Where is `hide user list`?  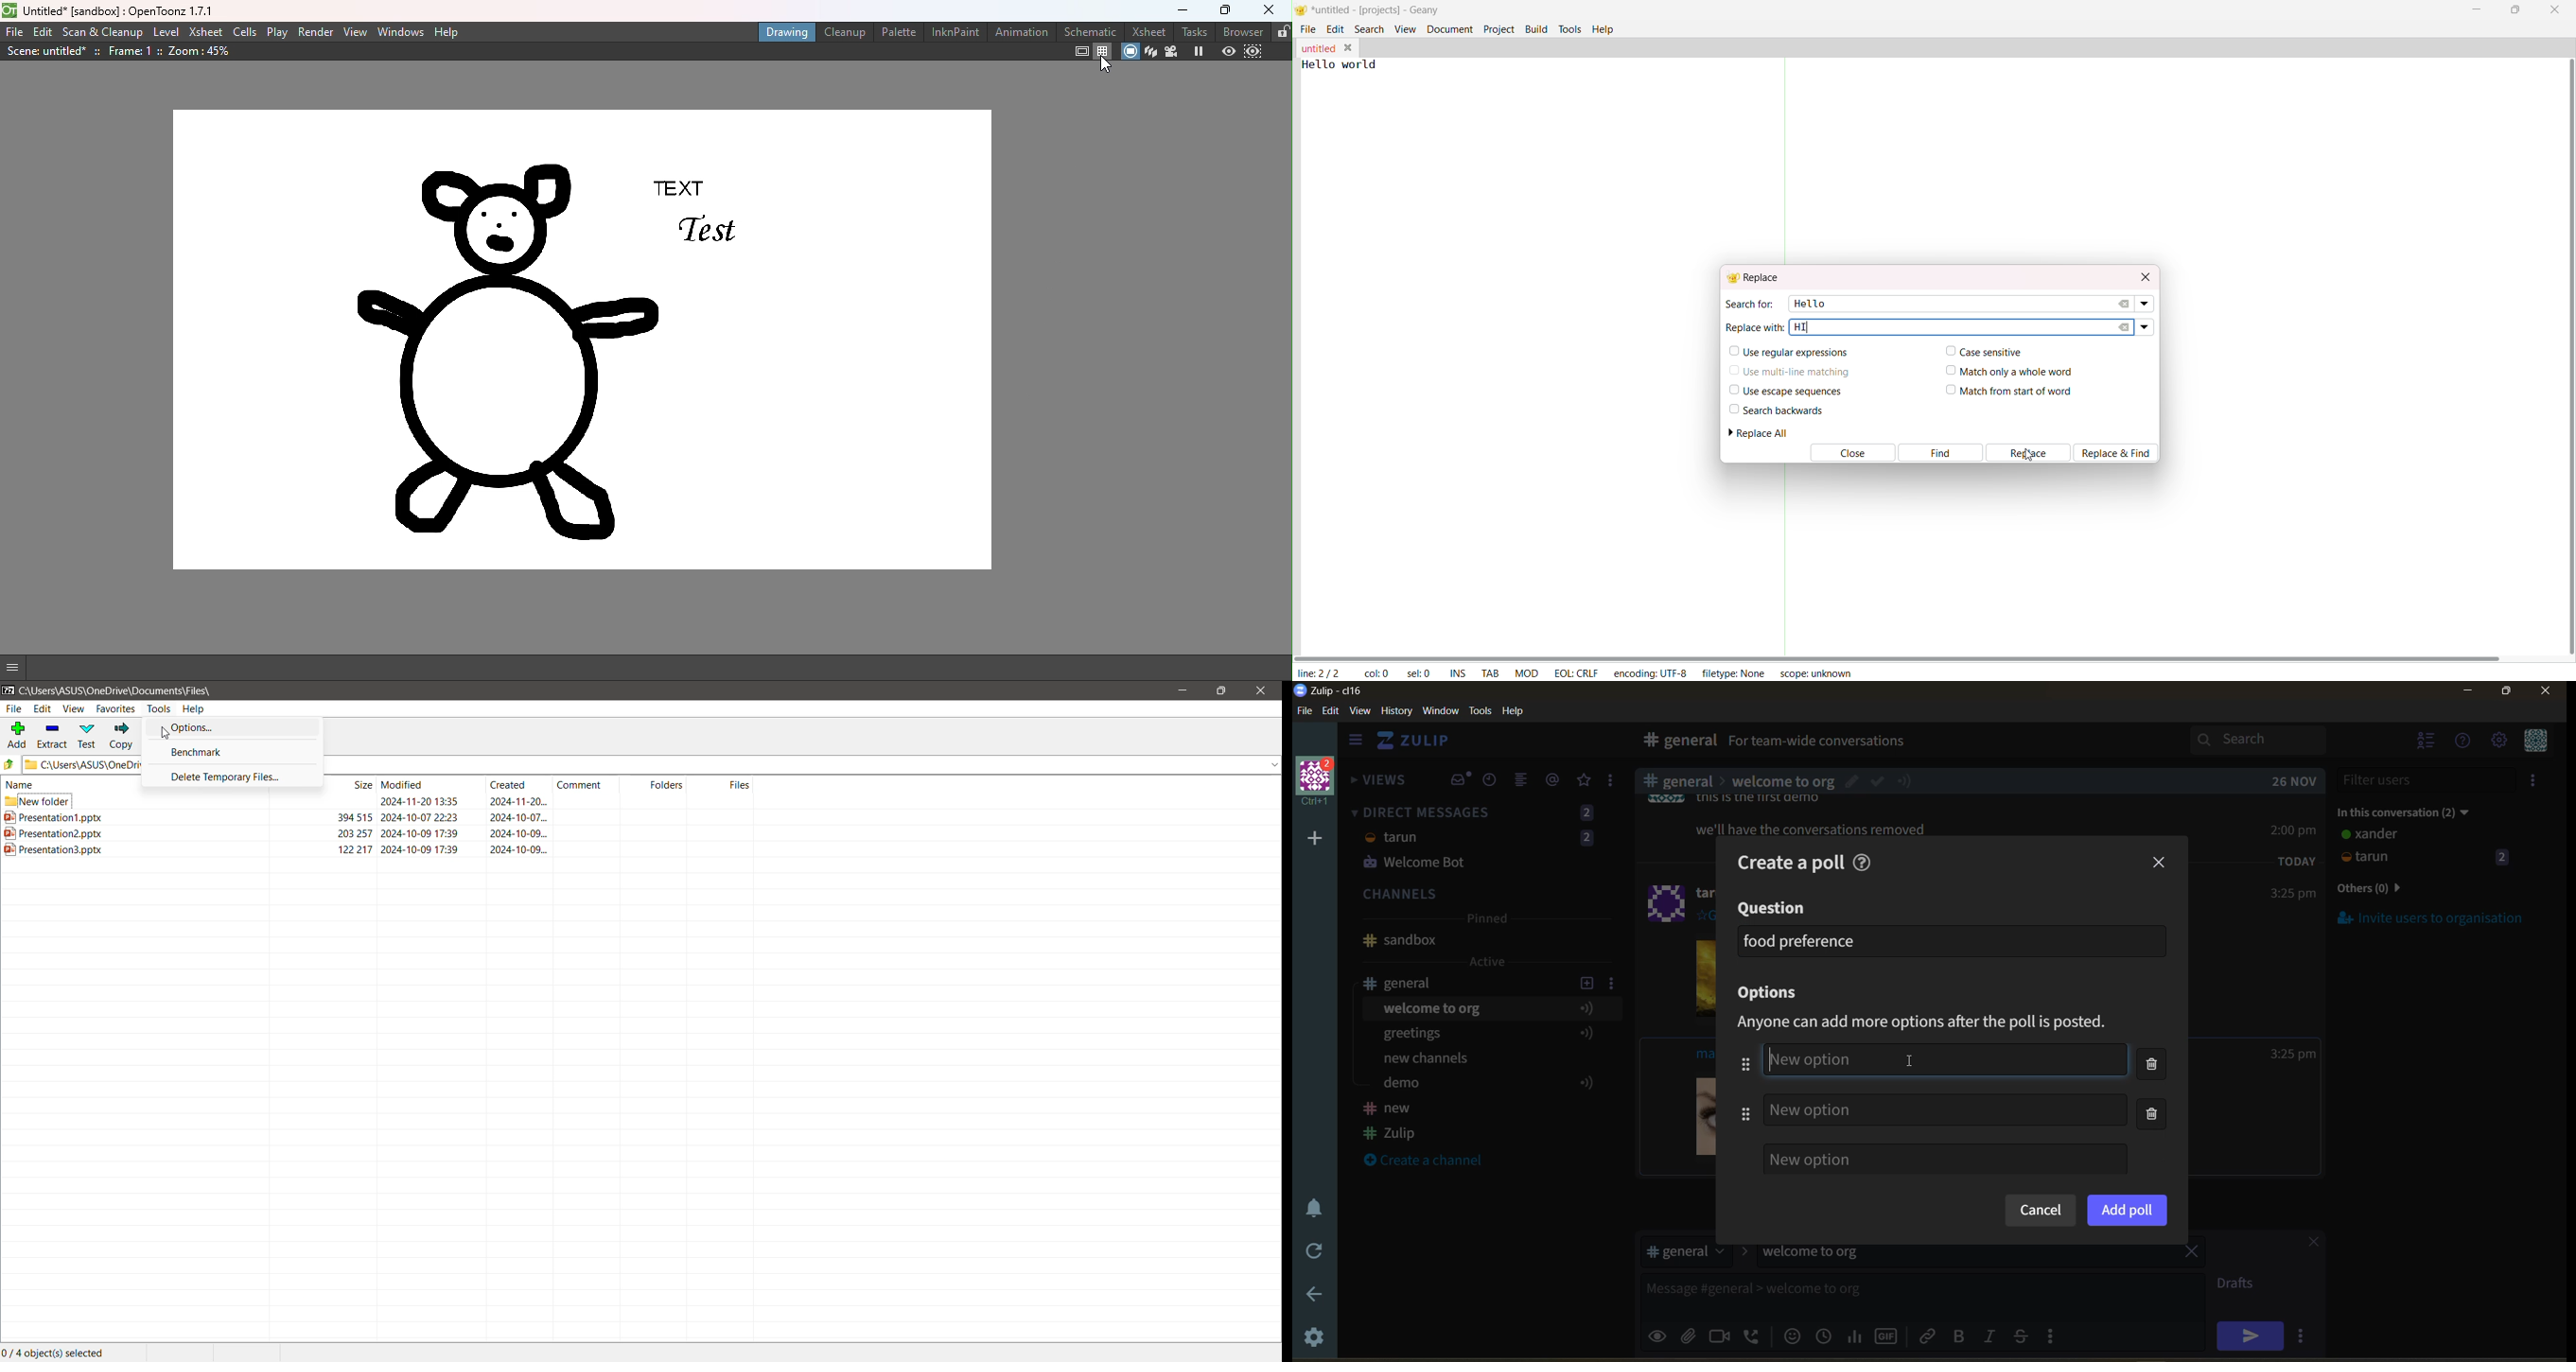
hide user list is located at coordinates (2427, 742).